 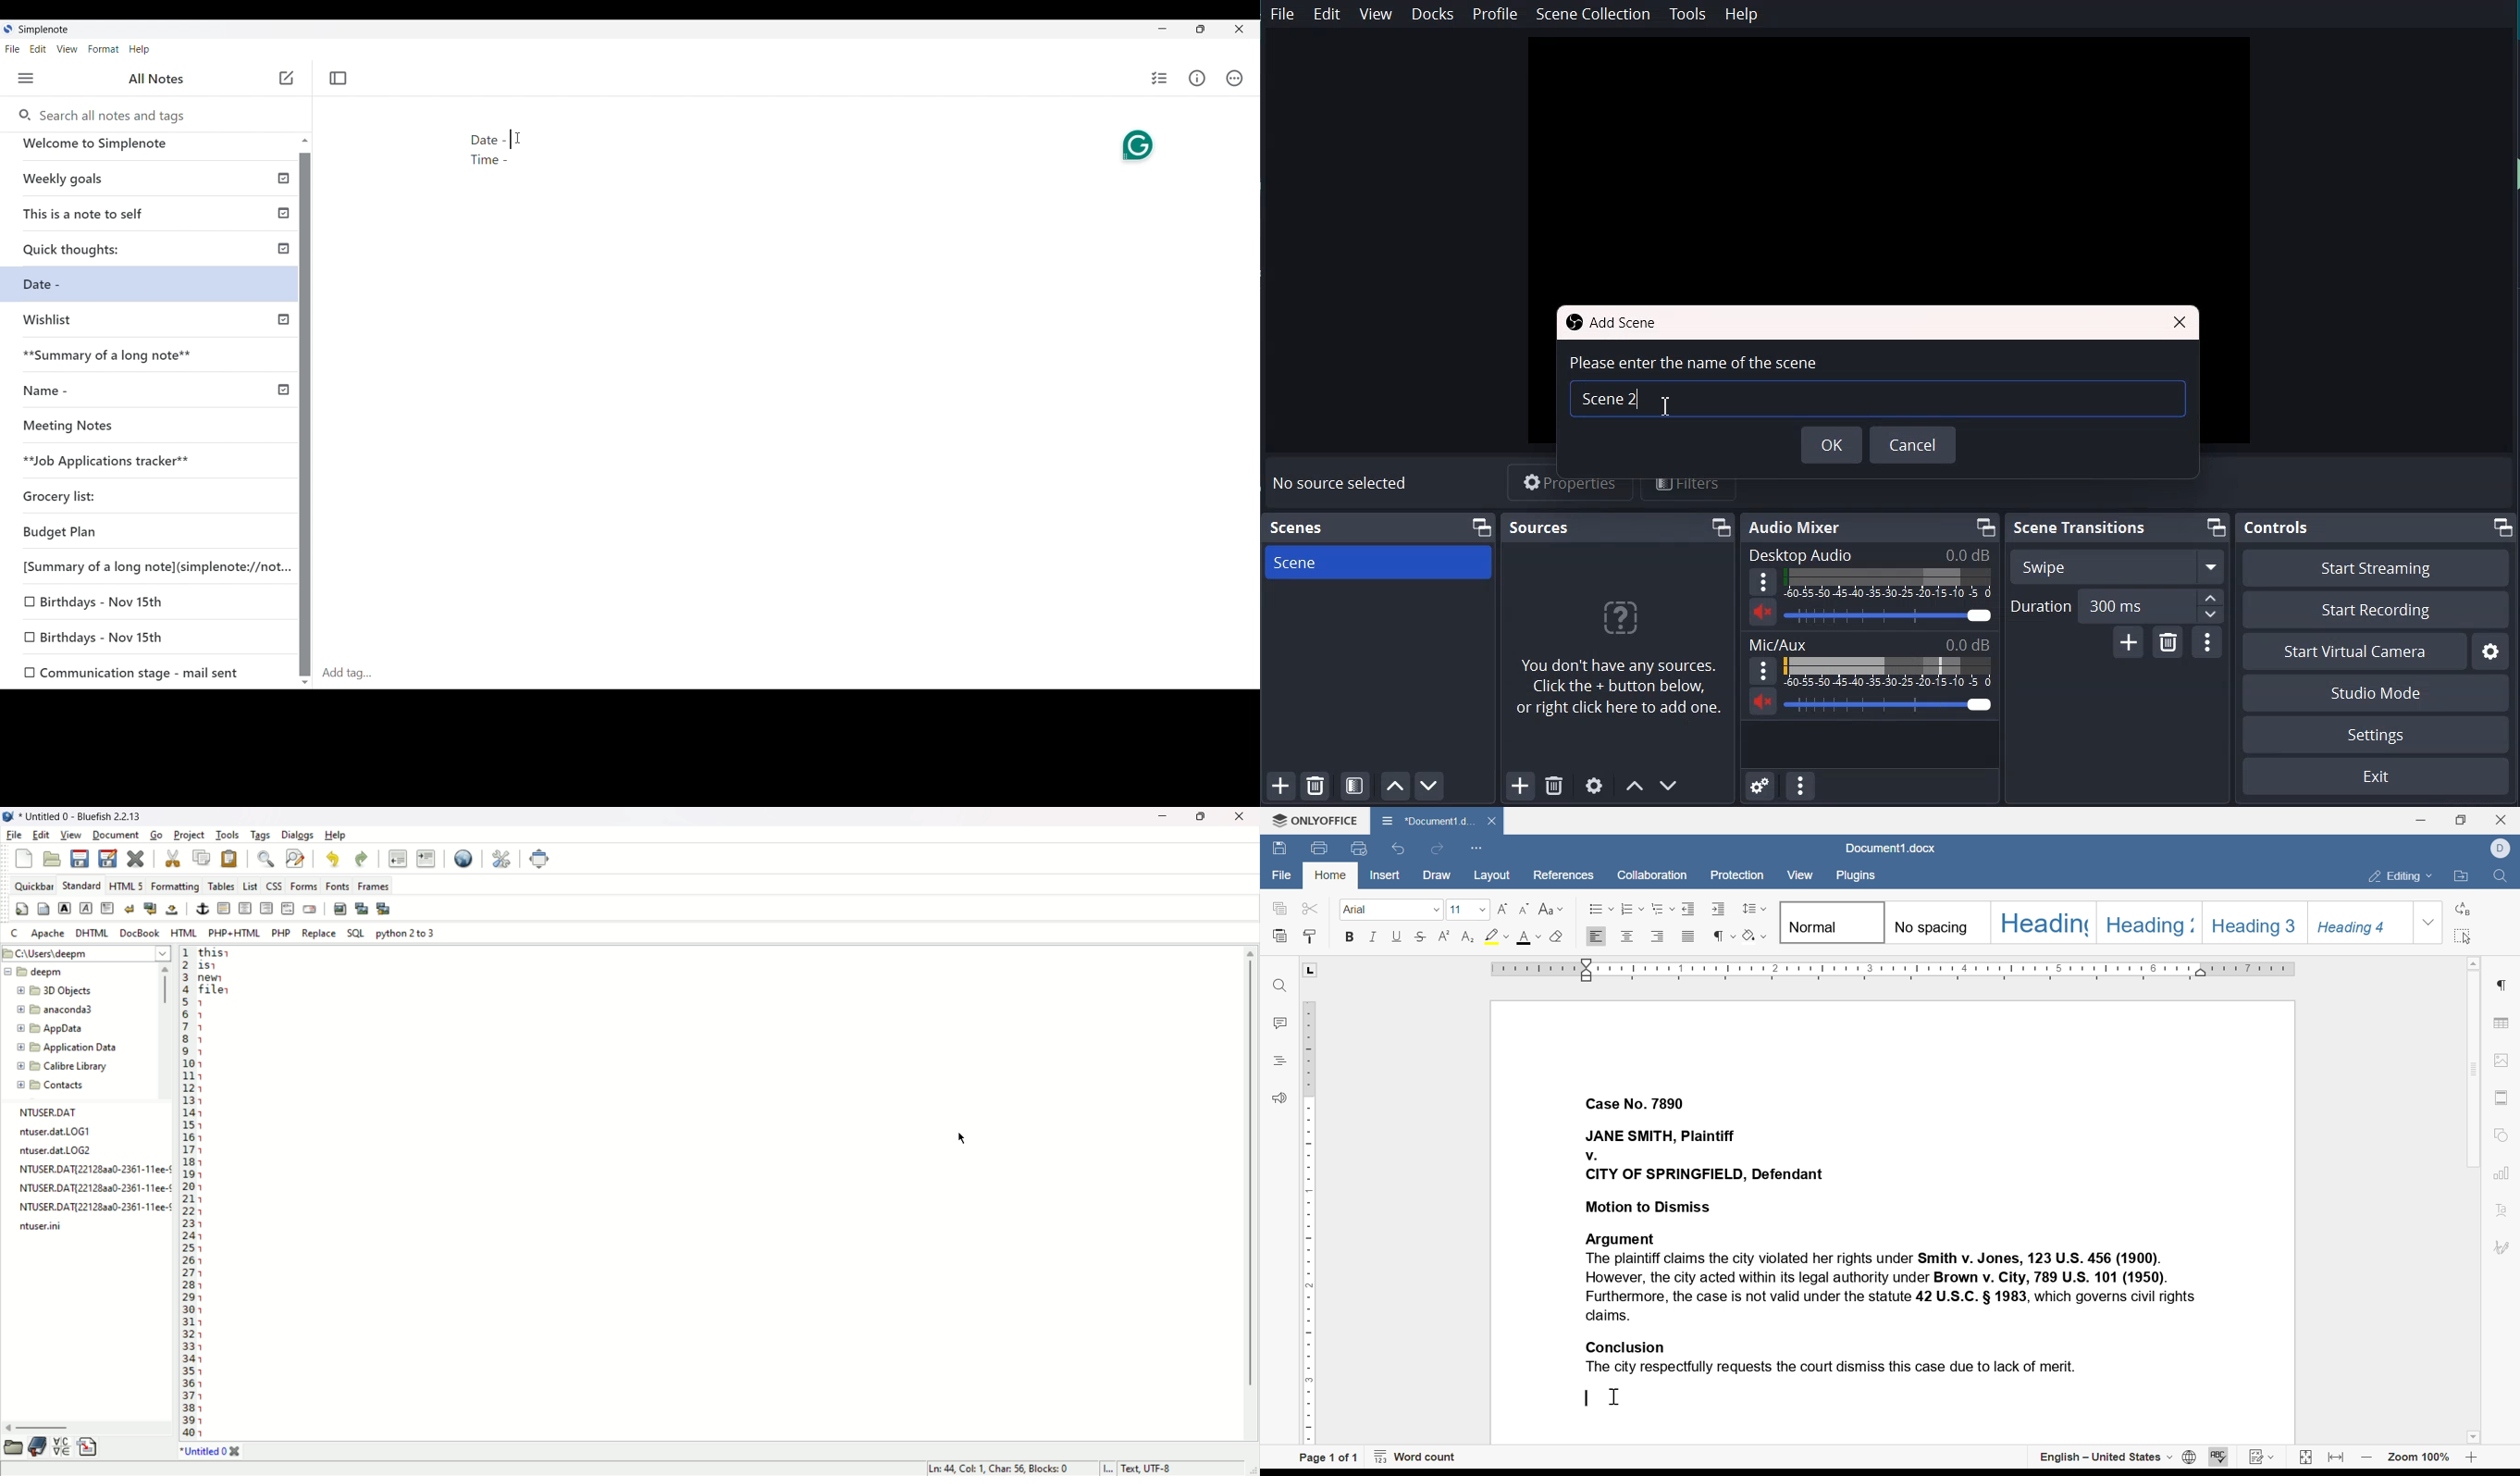 I want to click on Tools, so click(x=1688, y=15).